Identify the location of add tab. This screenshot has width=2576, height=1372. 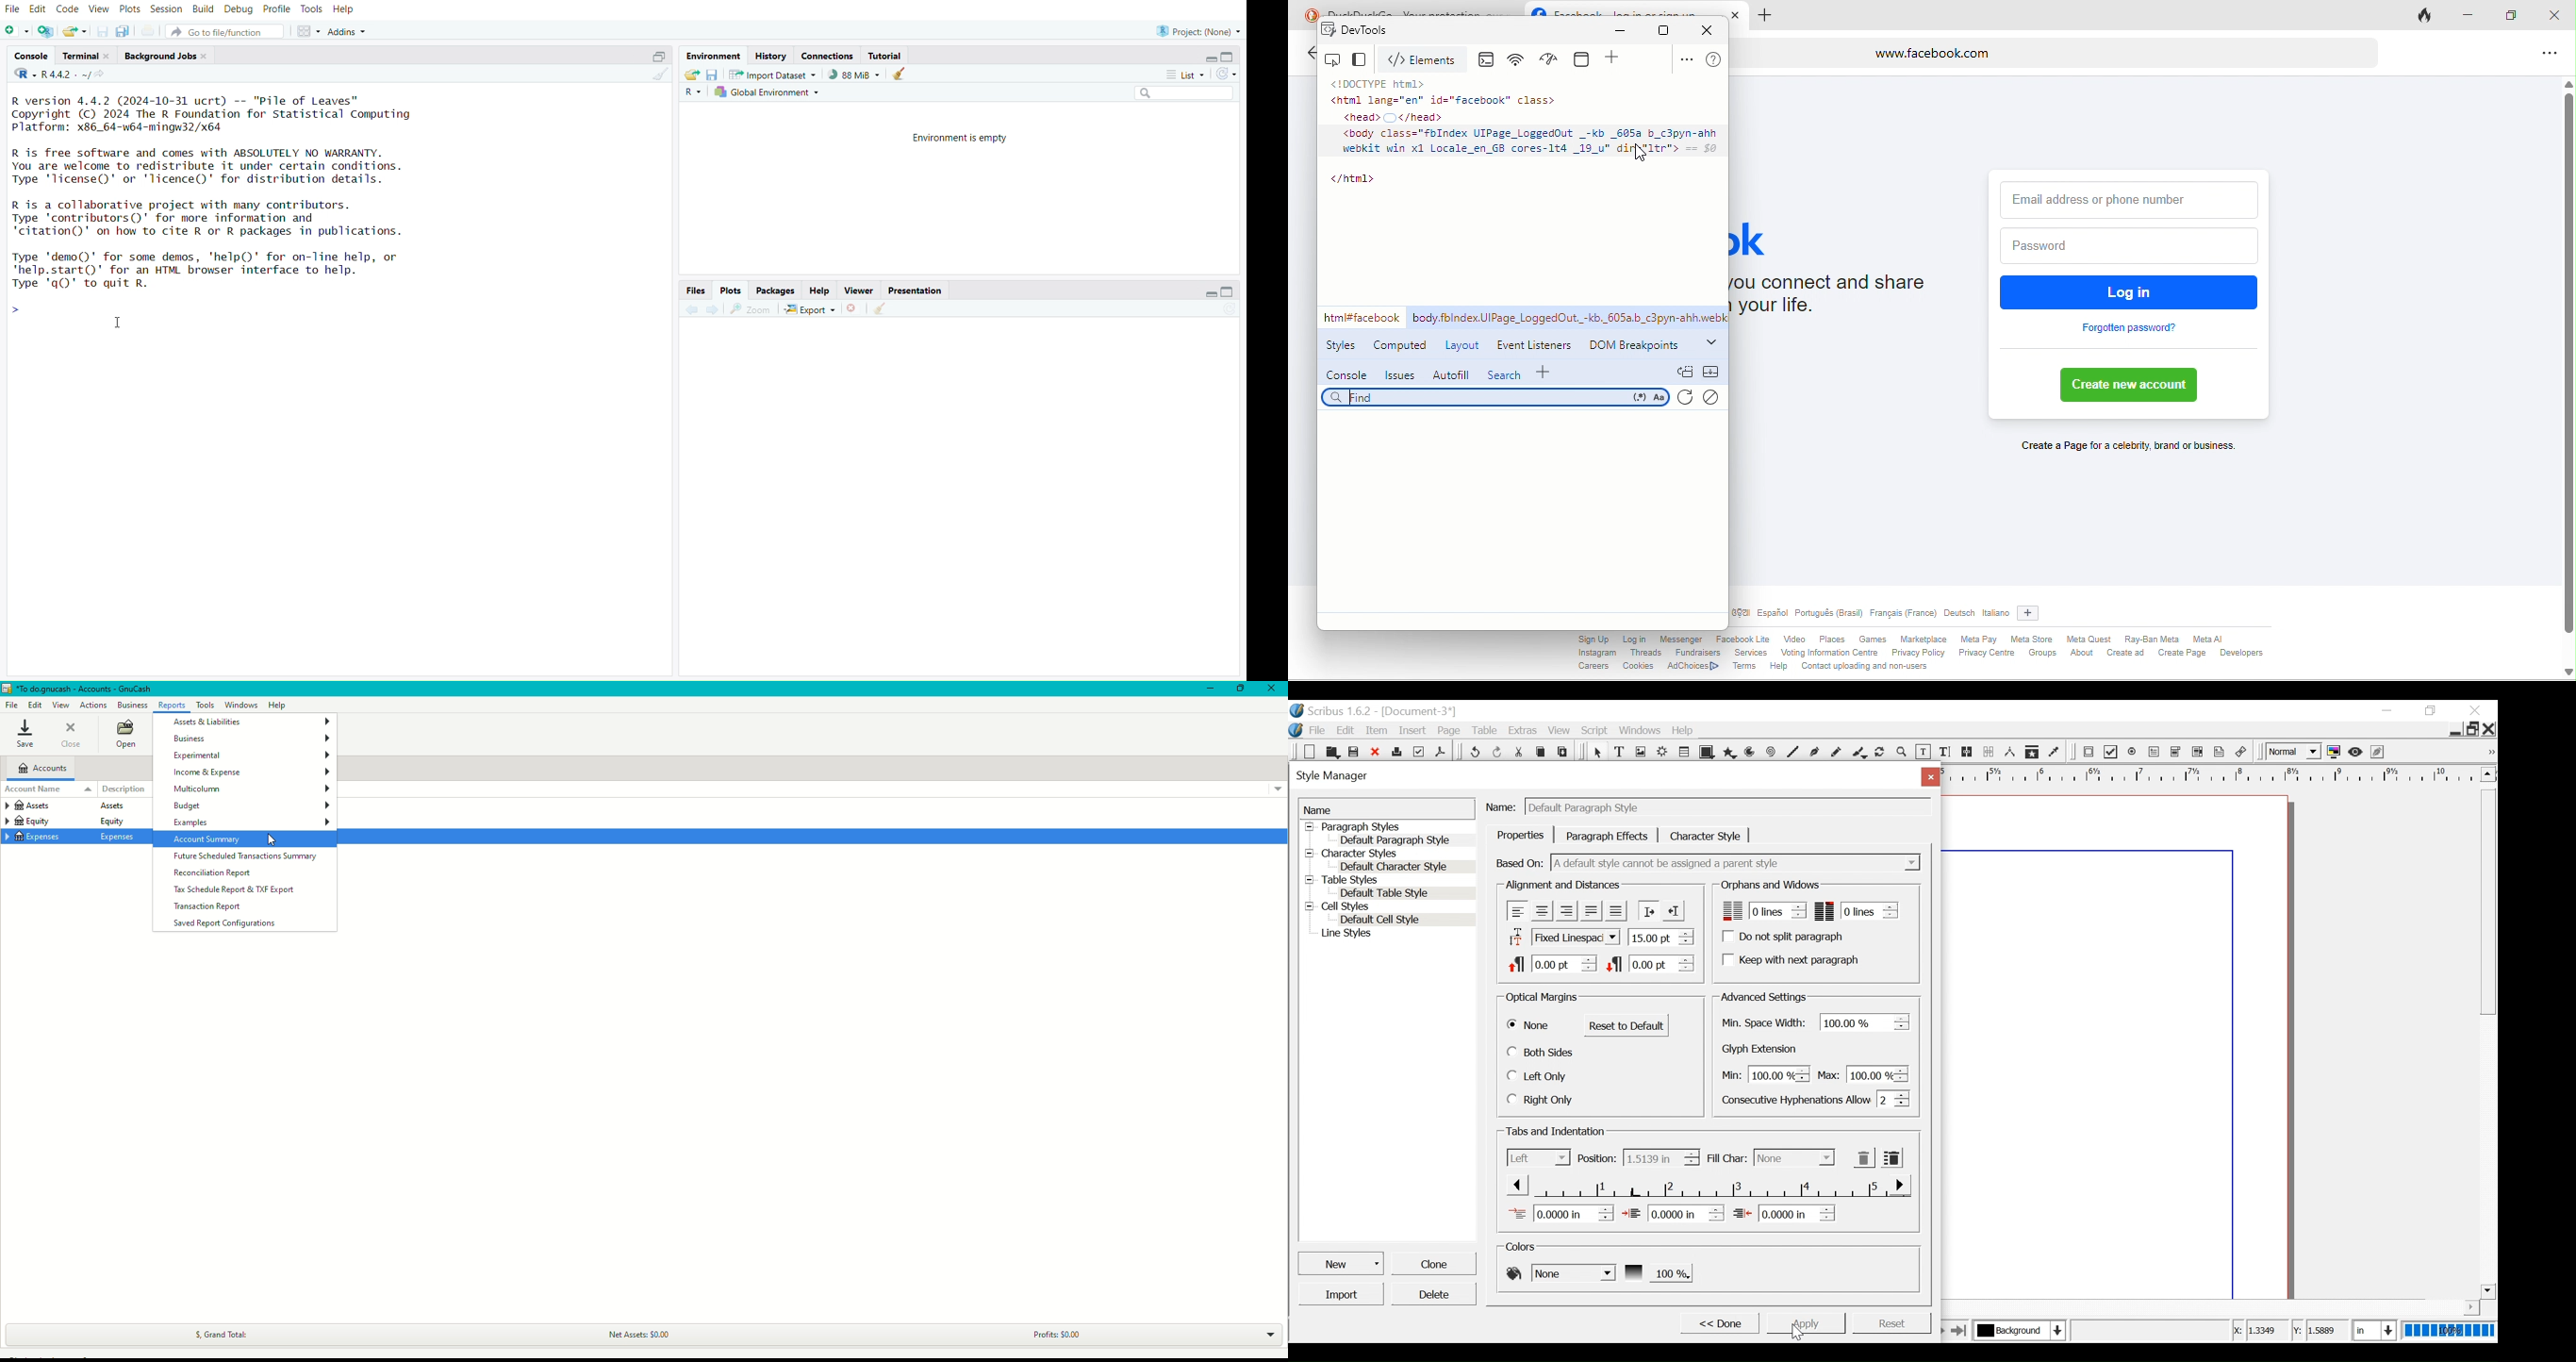
(1764, 16).